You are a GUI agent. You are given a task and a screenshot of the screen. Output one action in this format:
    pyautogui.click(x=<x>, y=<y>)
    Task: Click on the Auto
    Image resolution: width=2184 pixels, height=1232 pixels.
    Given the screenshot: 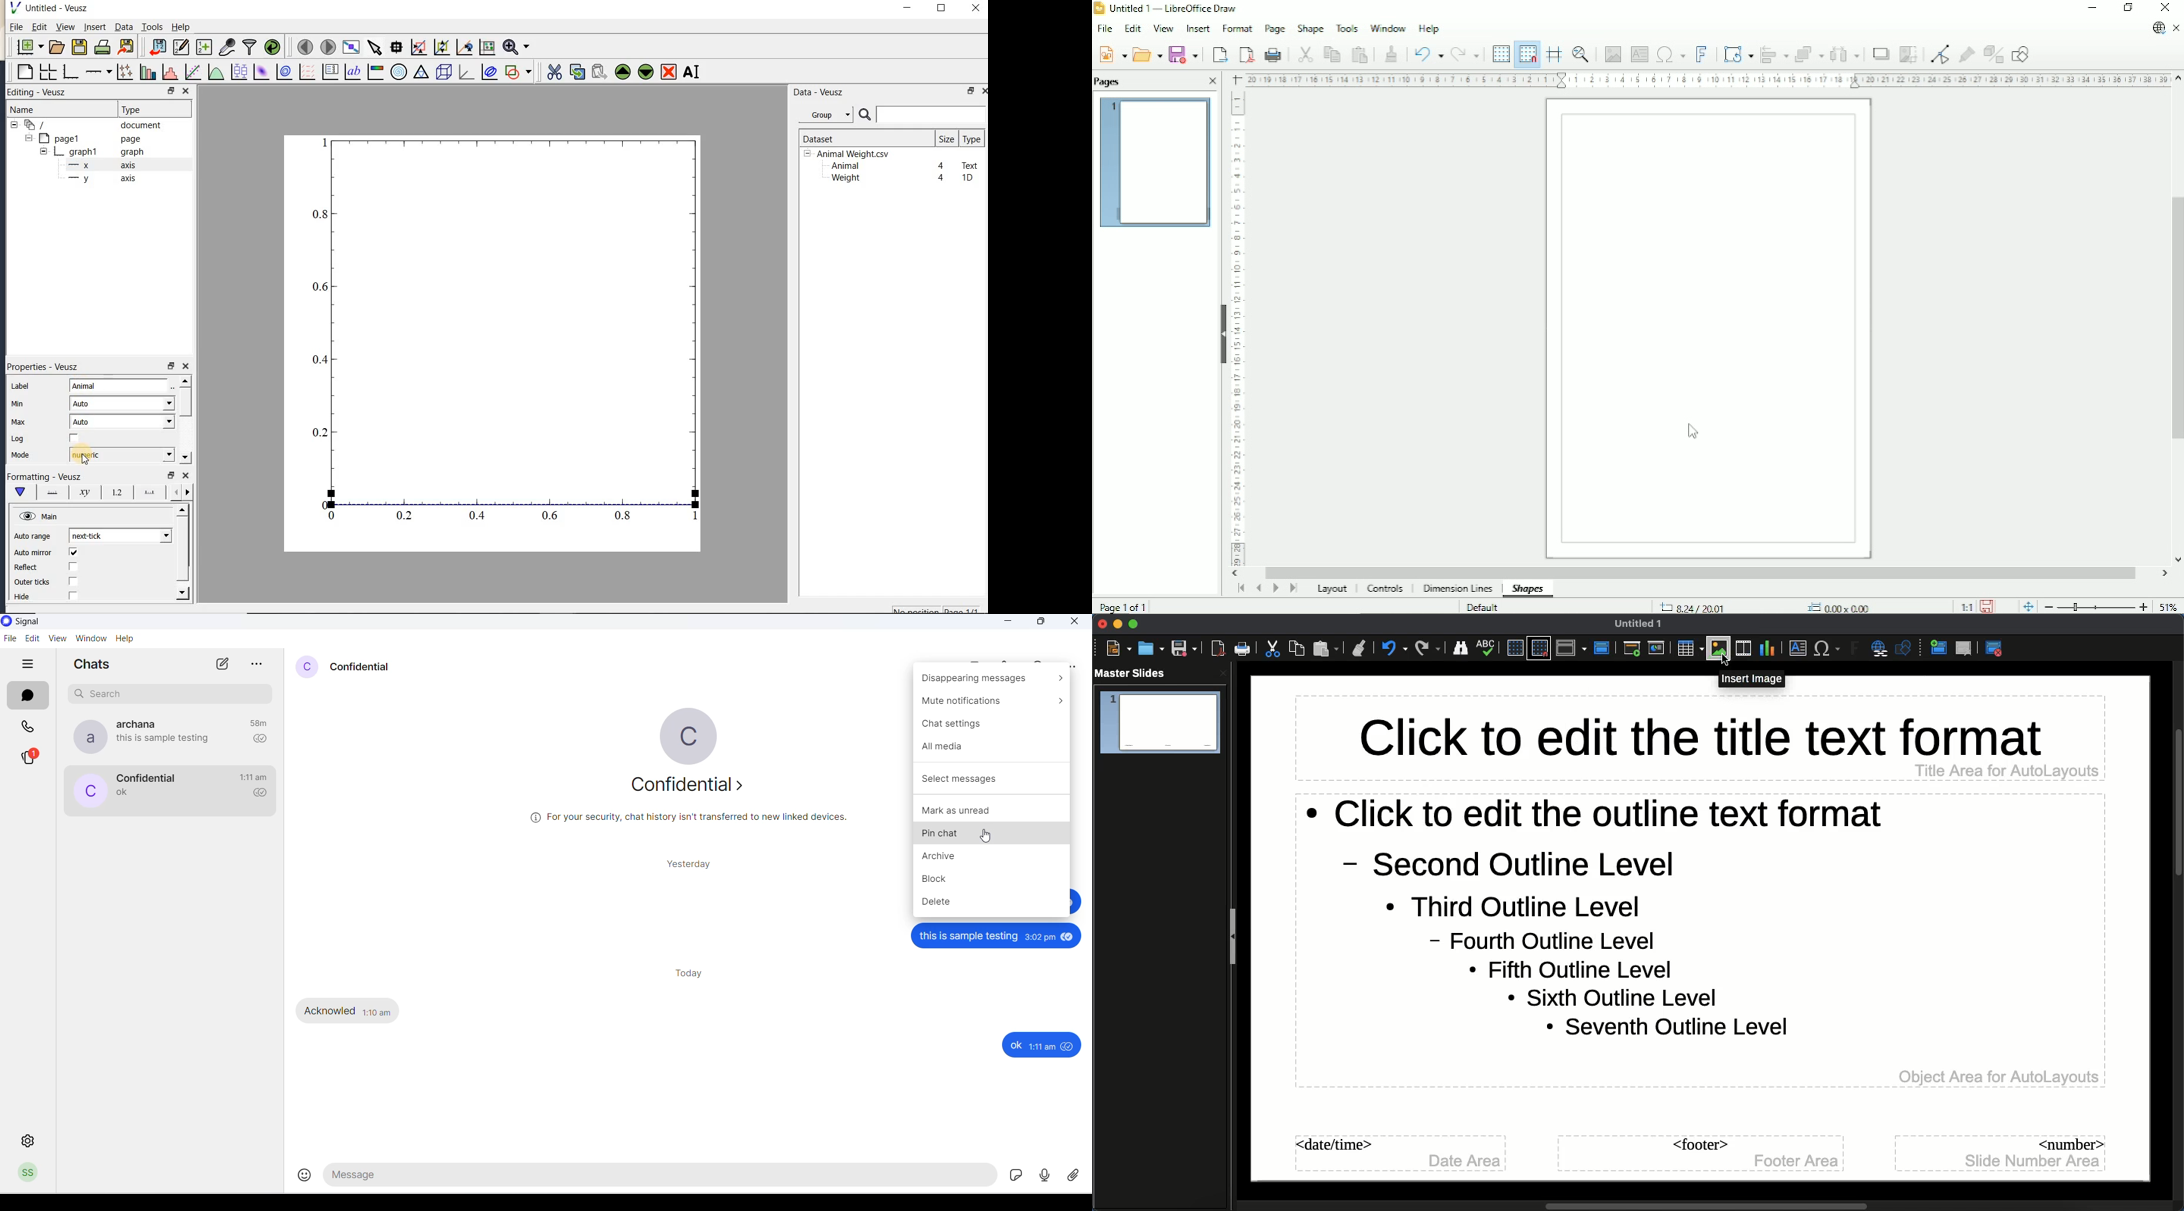 What is the action you would take?
    pyautogui.click(x=122, y=403)
    